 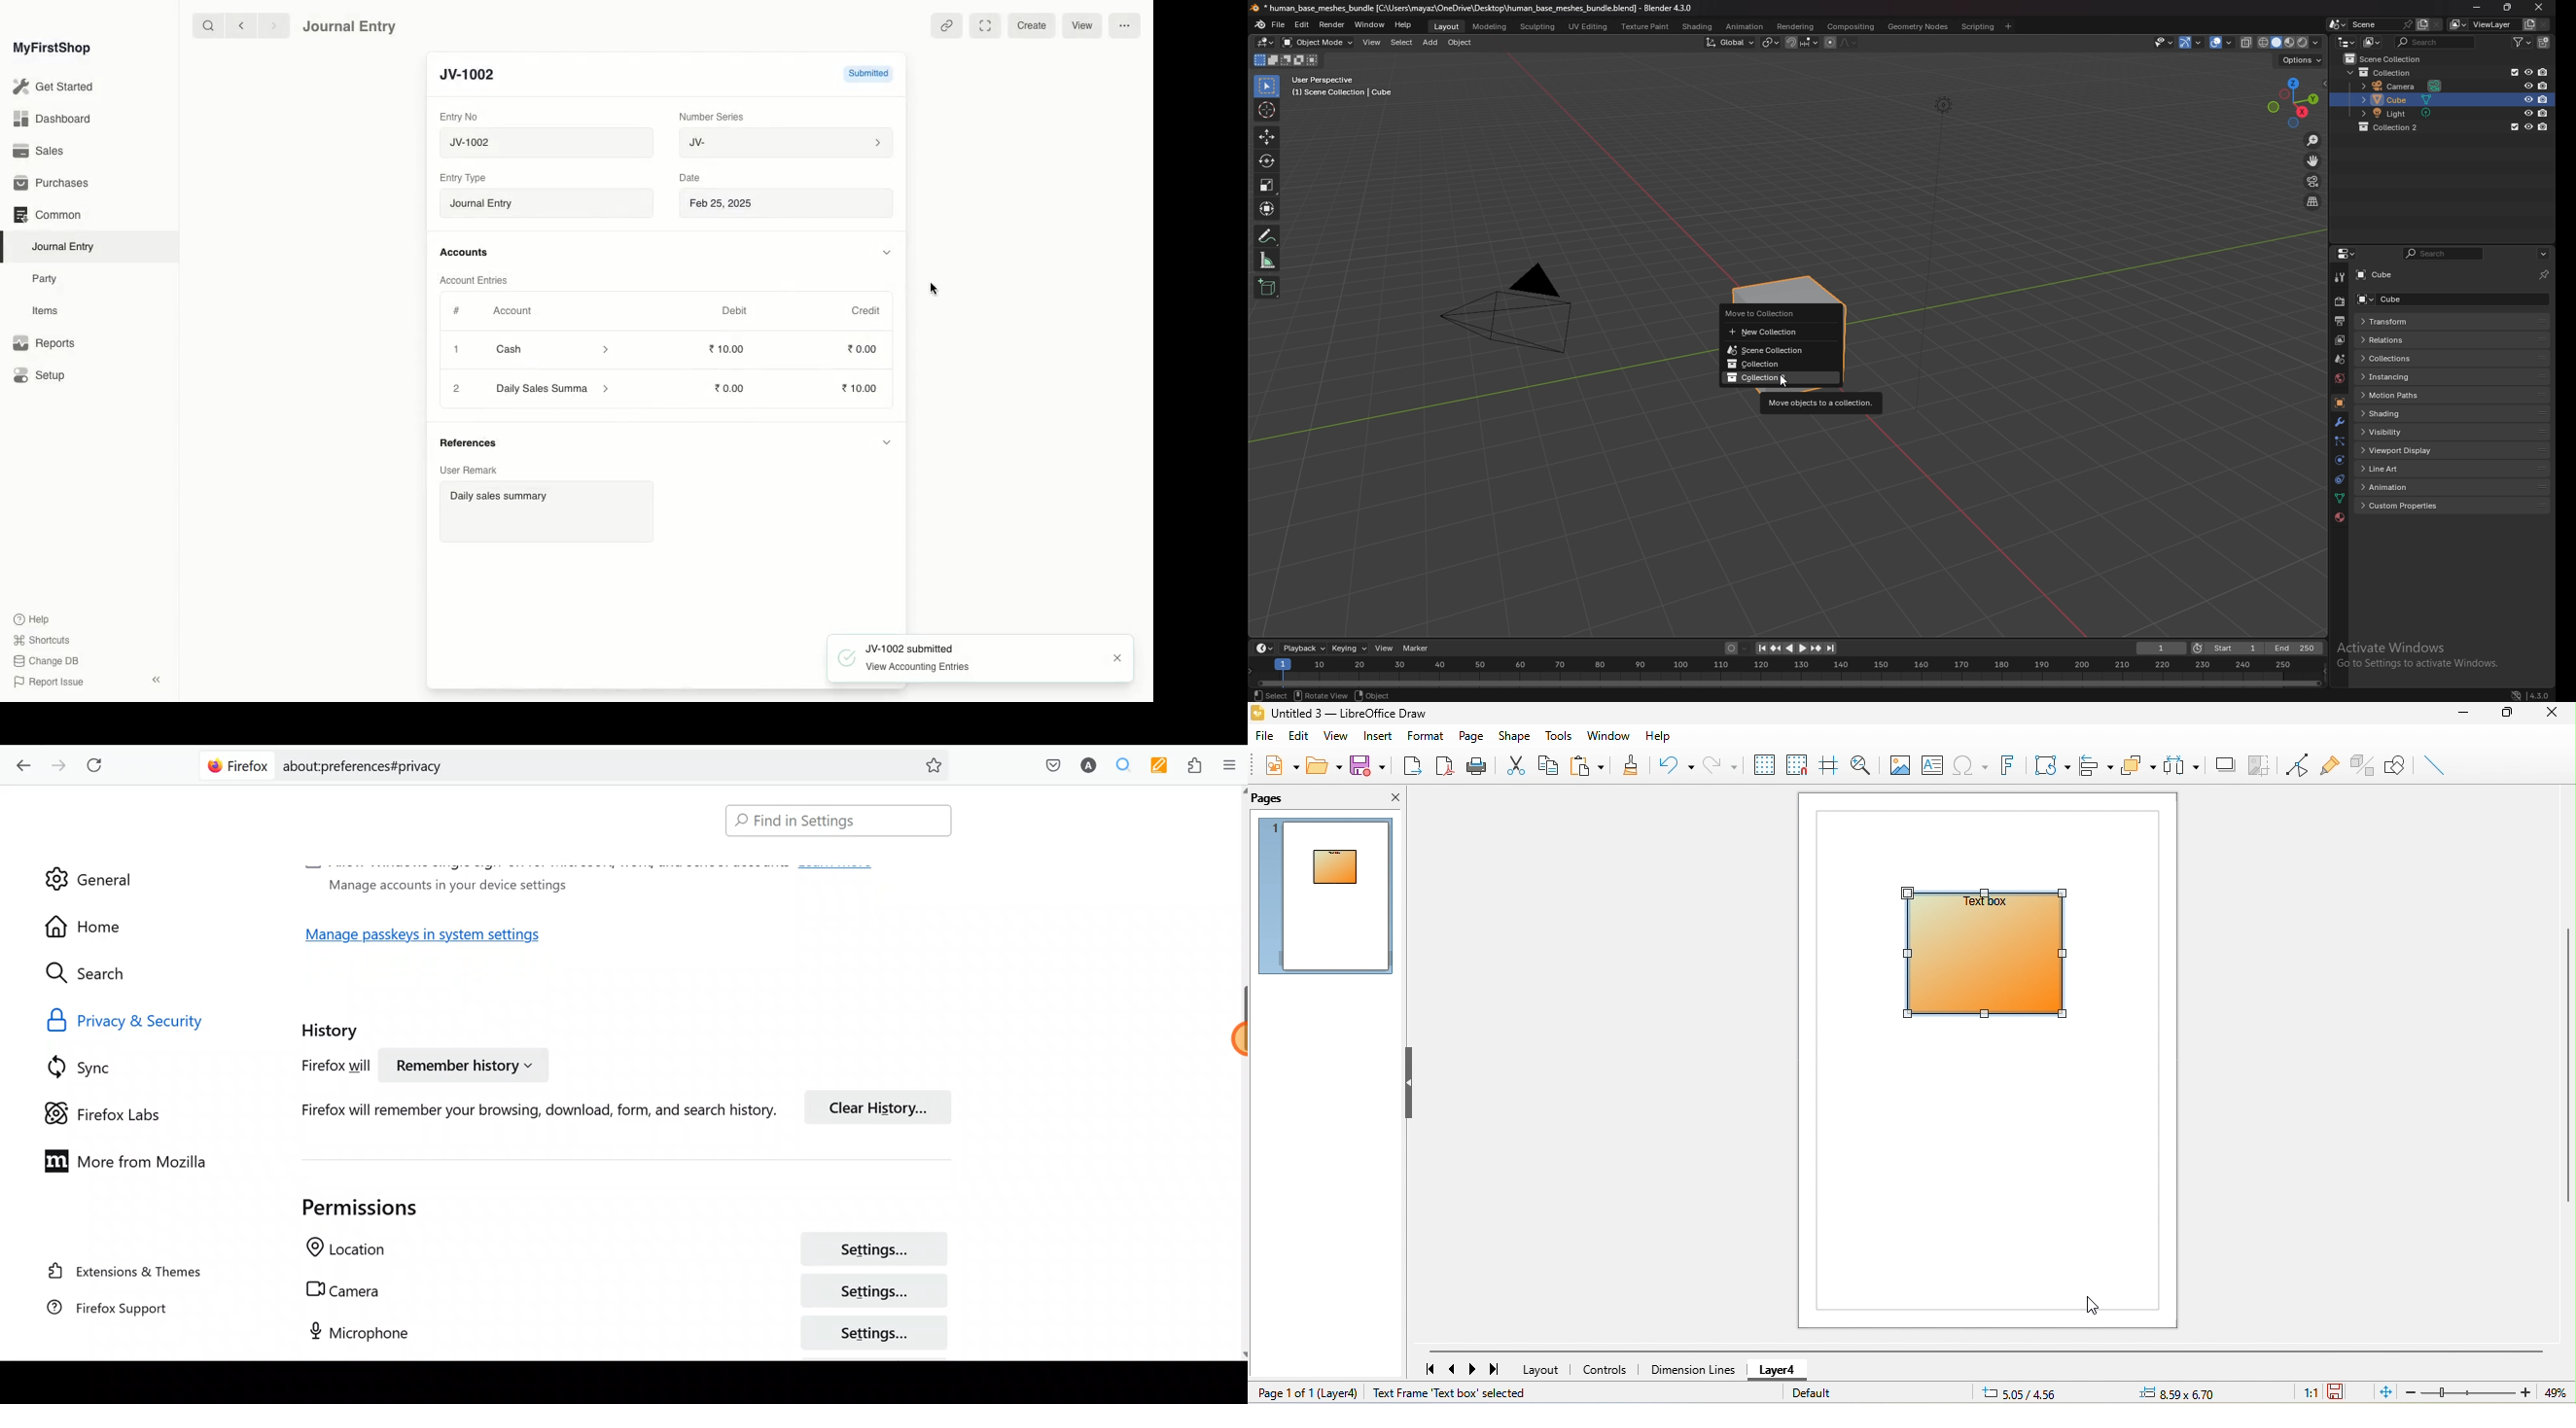 What do you see at coordinates (1724, 765) in the screenshot?
I see `redo` at bounding box center [1724, 765].